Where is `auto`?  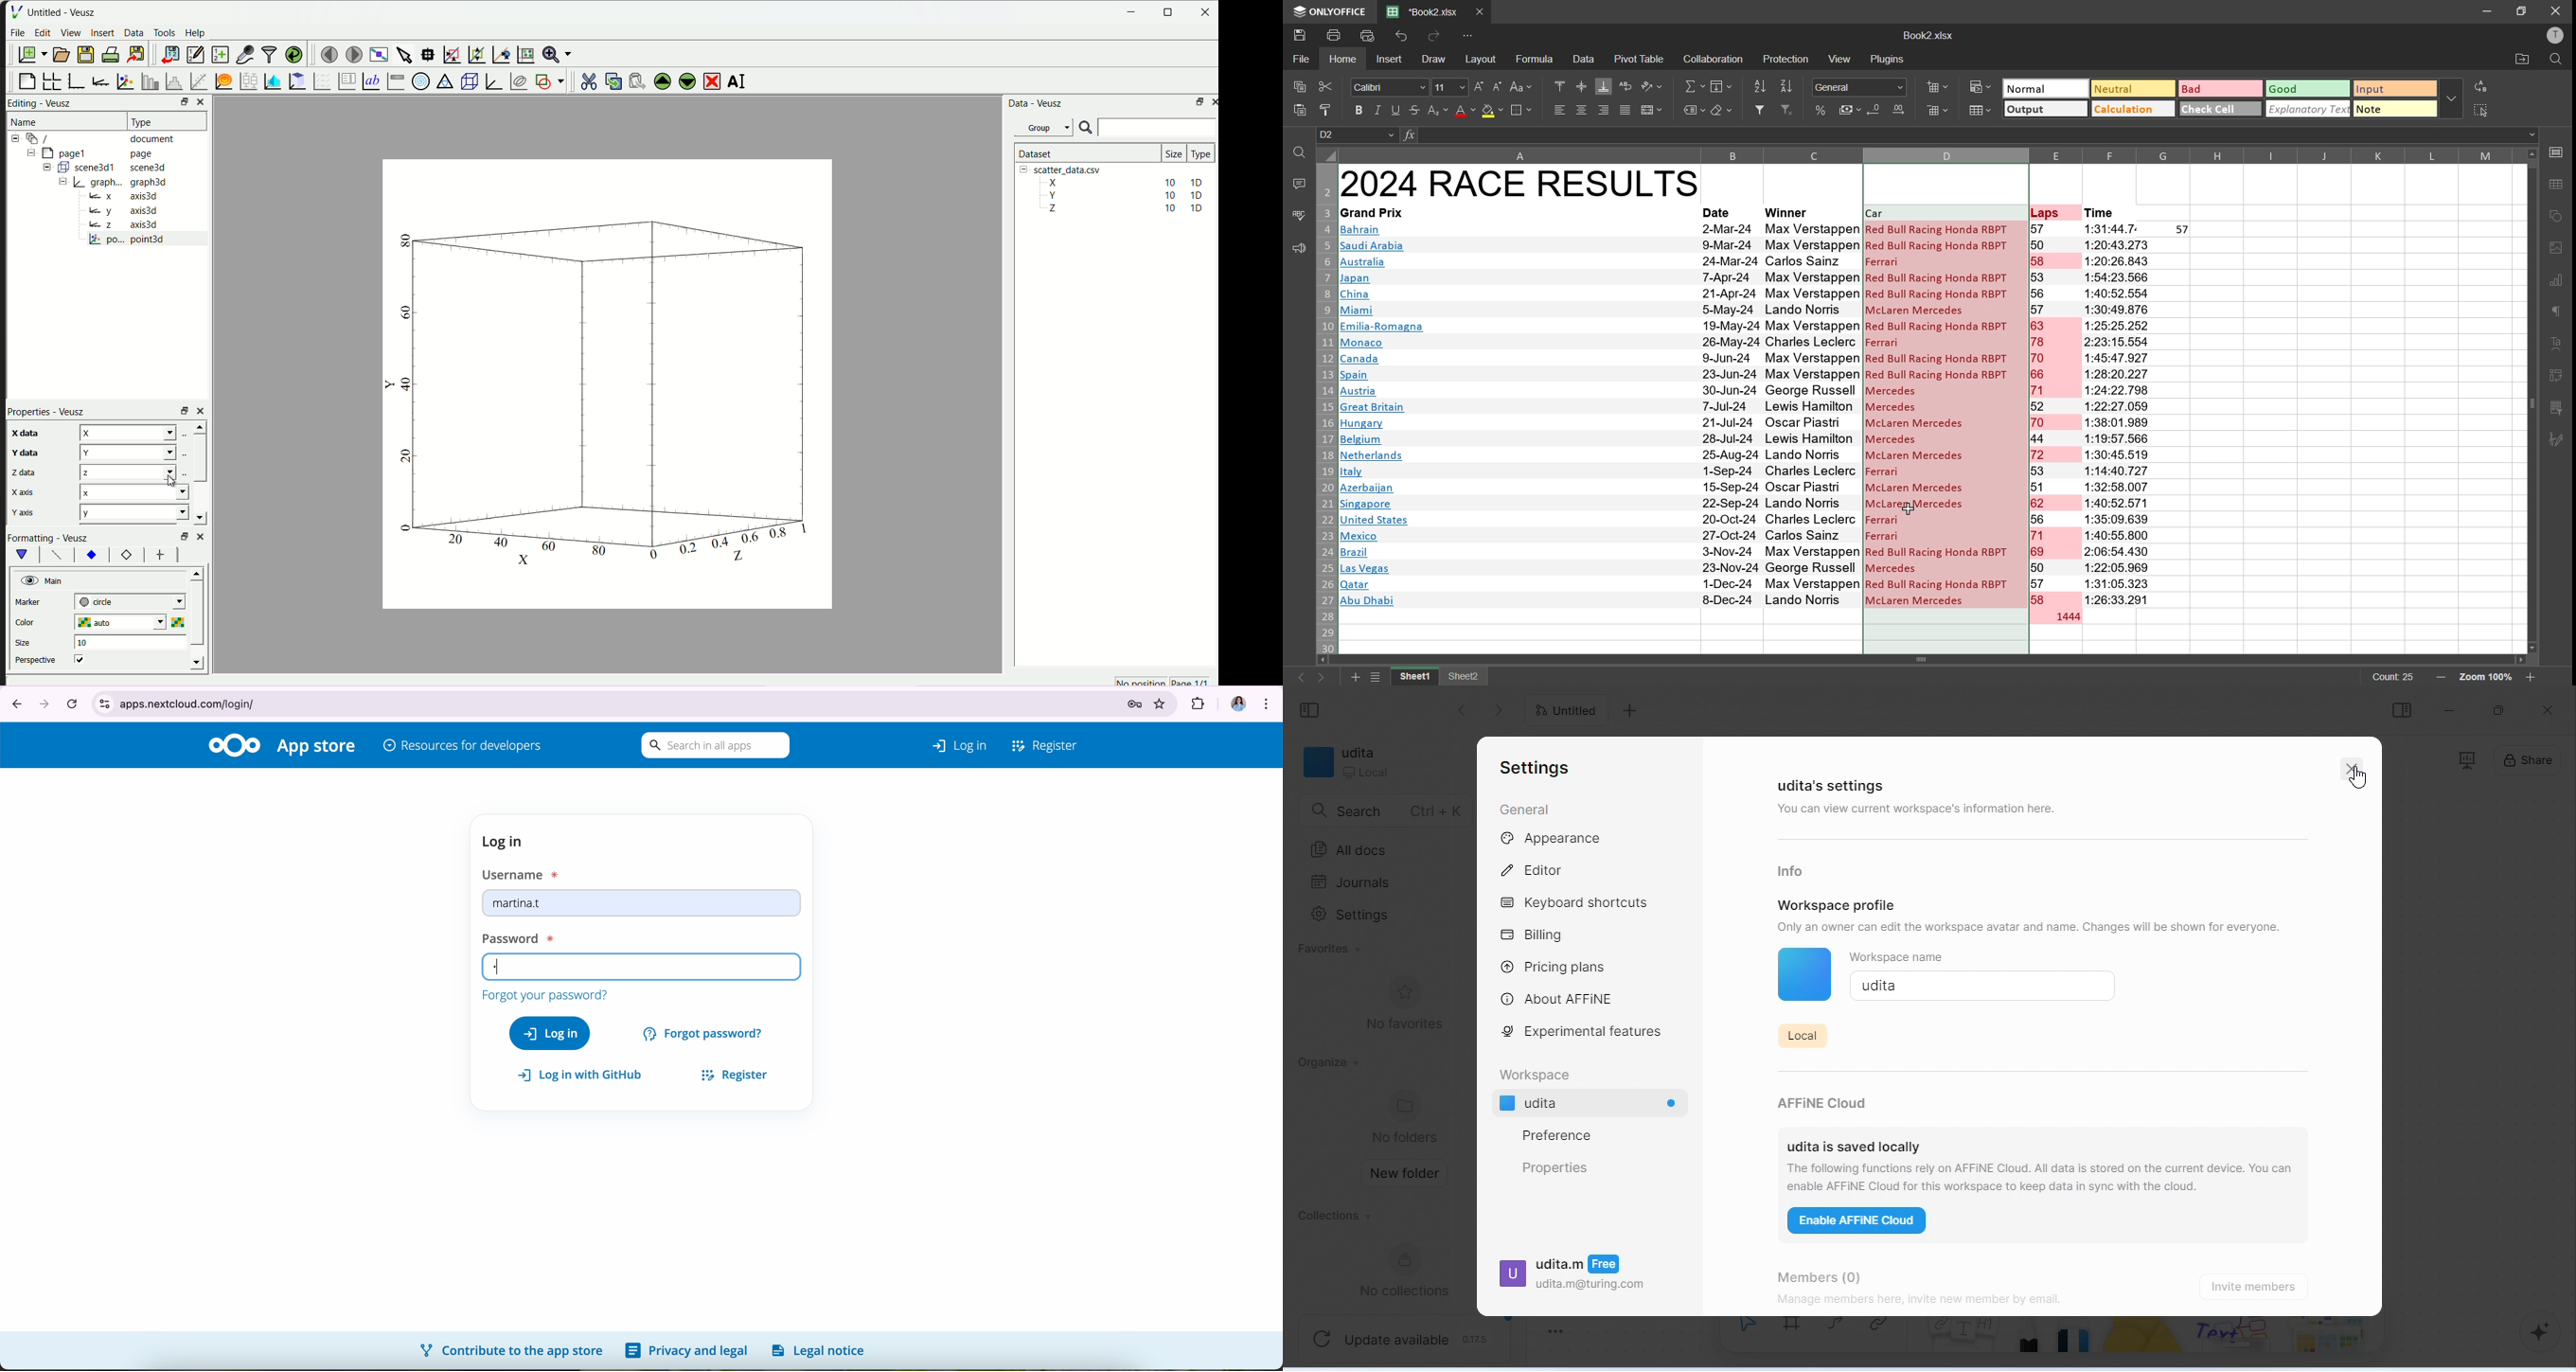 auto is located at coordinates (132, 623).